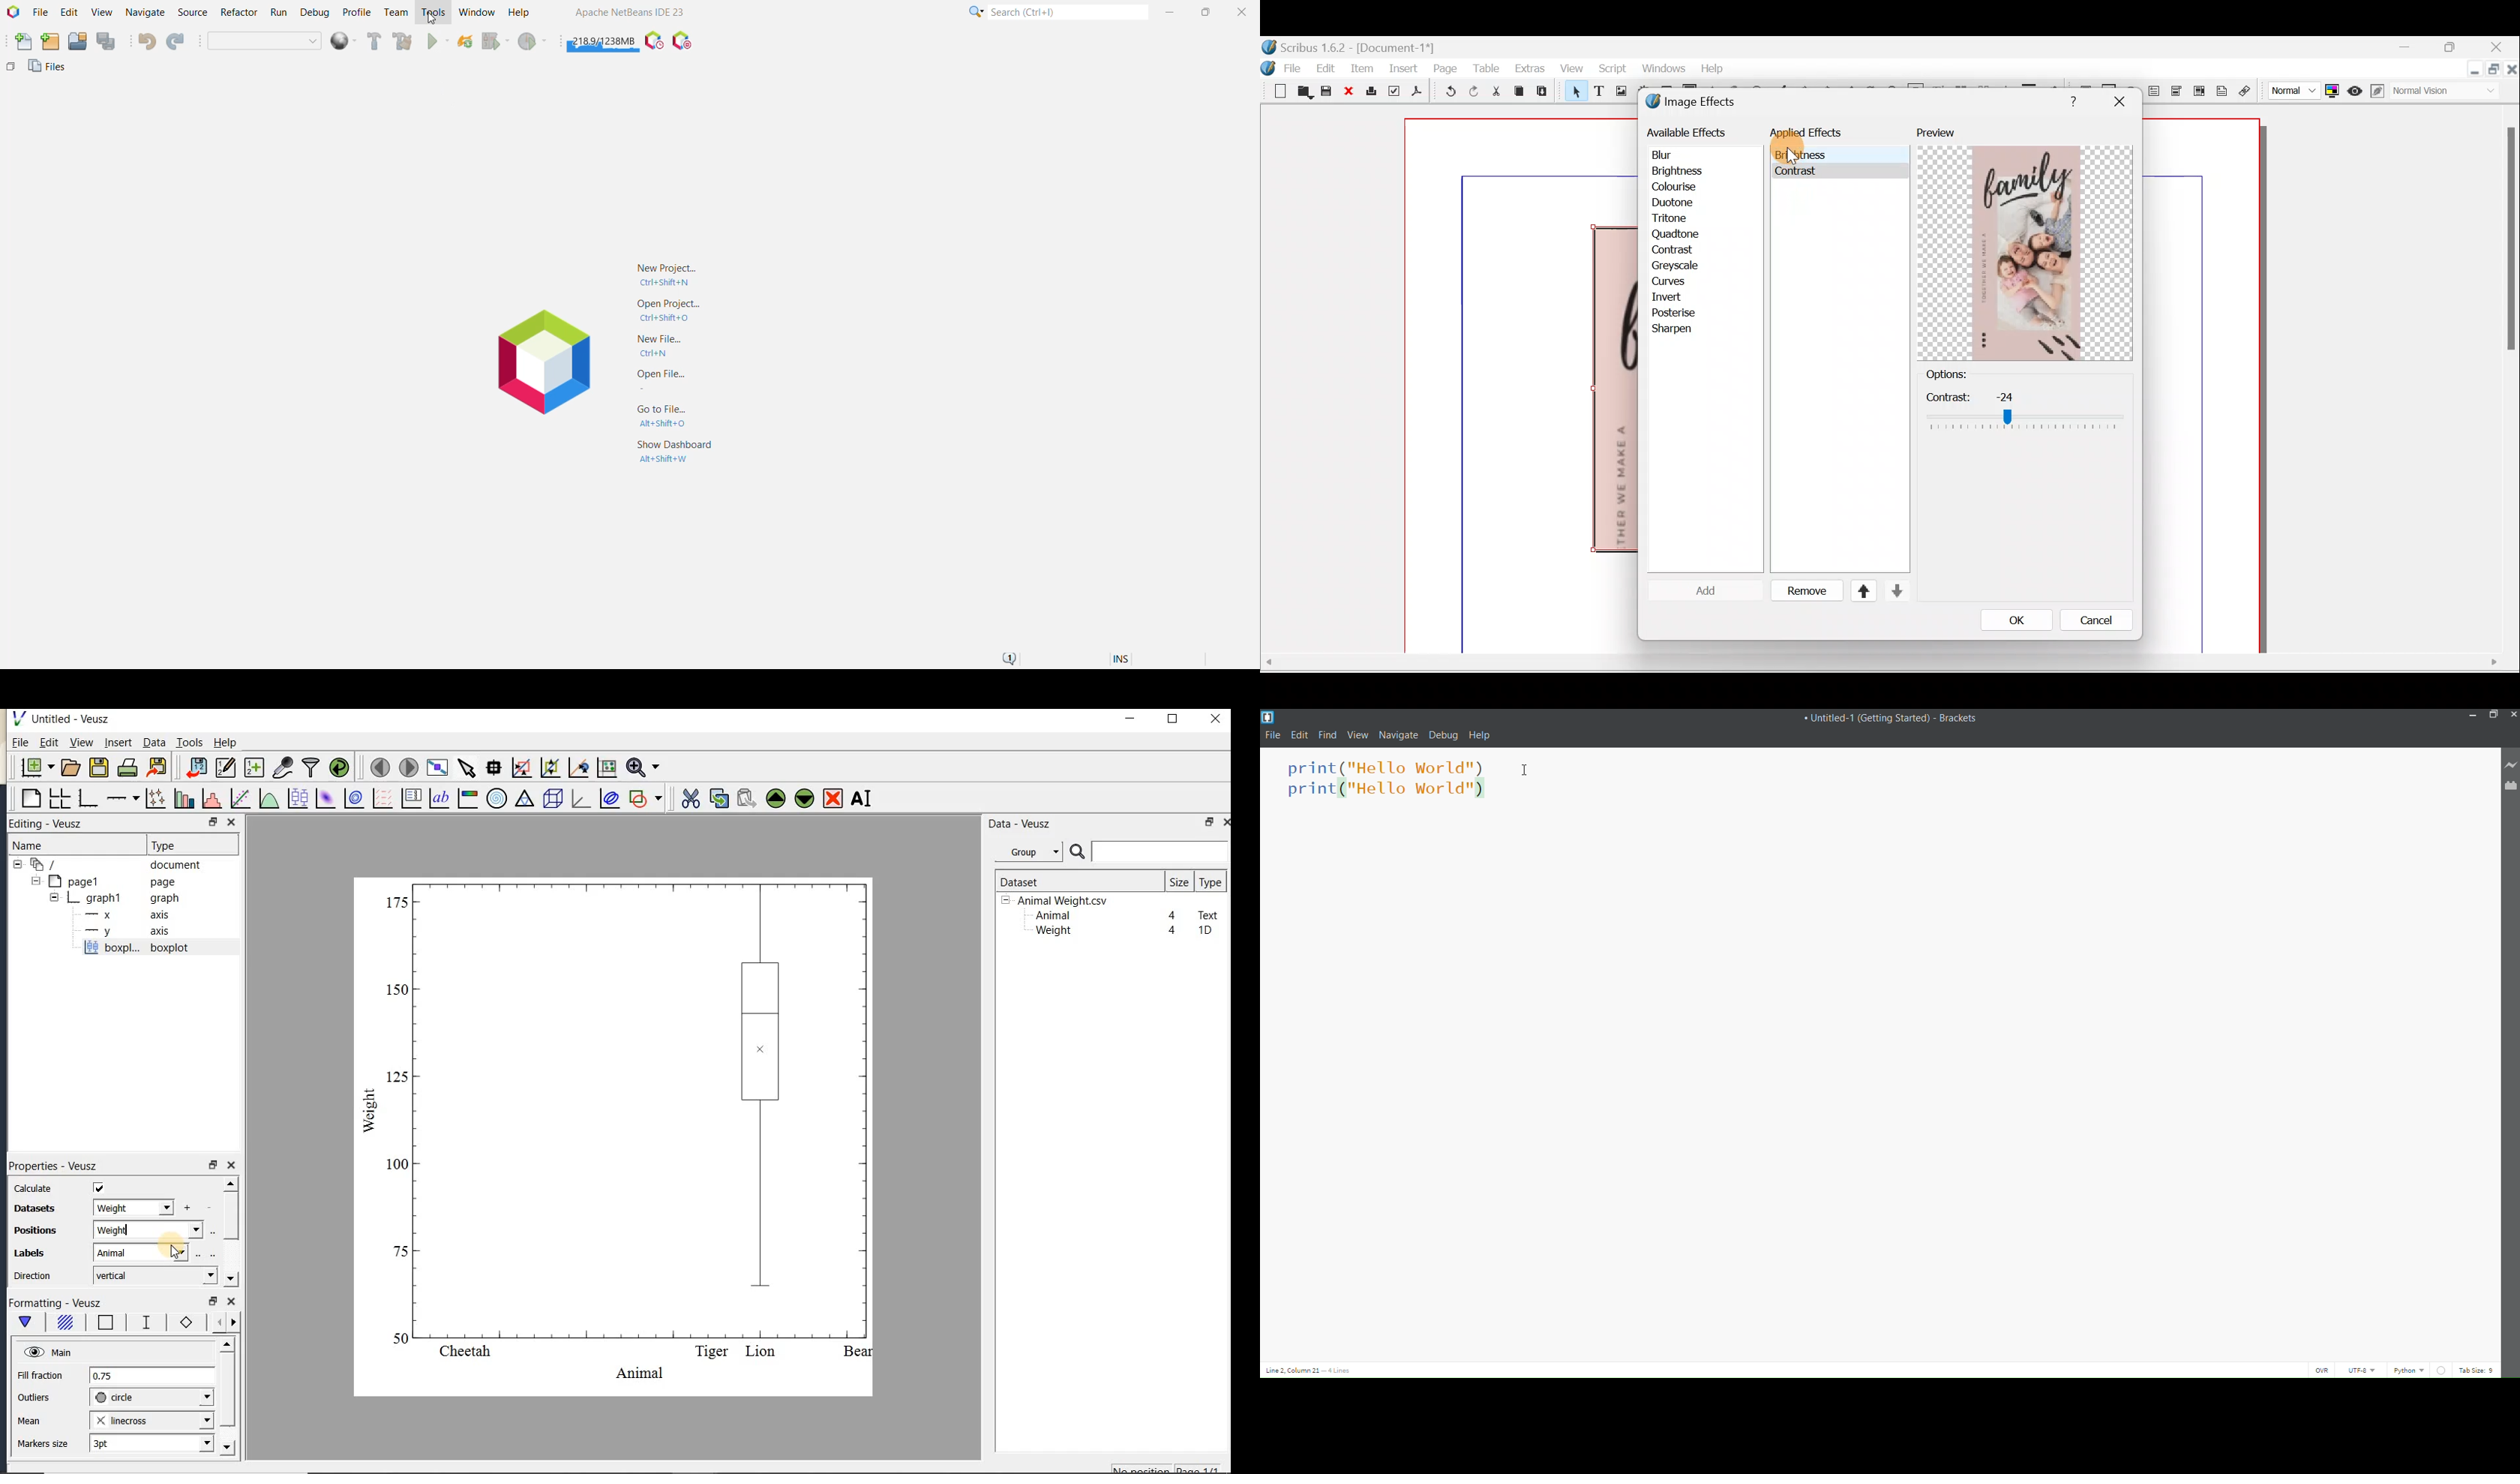  What do you see at coordinates (2379, 91) in the screenshot?
I see `Edit in preview mode` at bounding box center [2379, 91].